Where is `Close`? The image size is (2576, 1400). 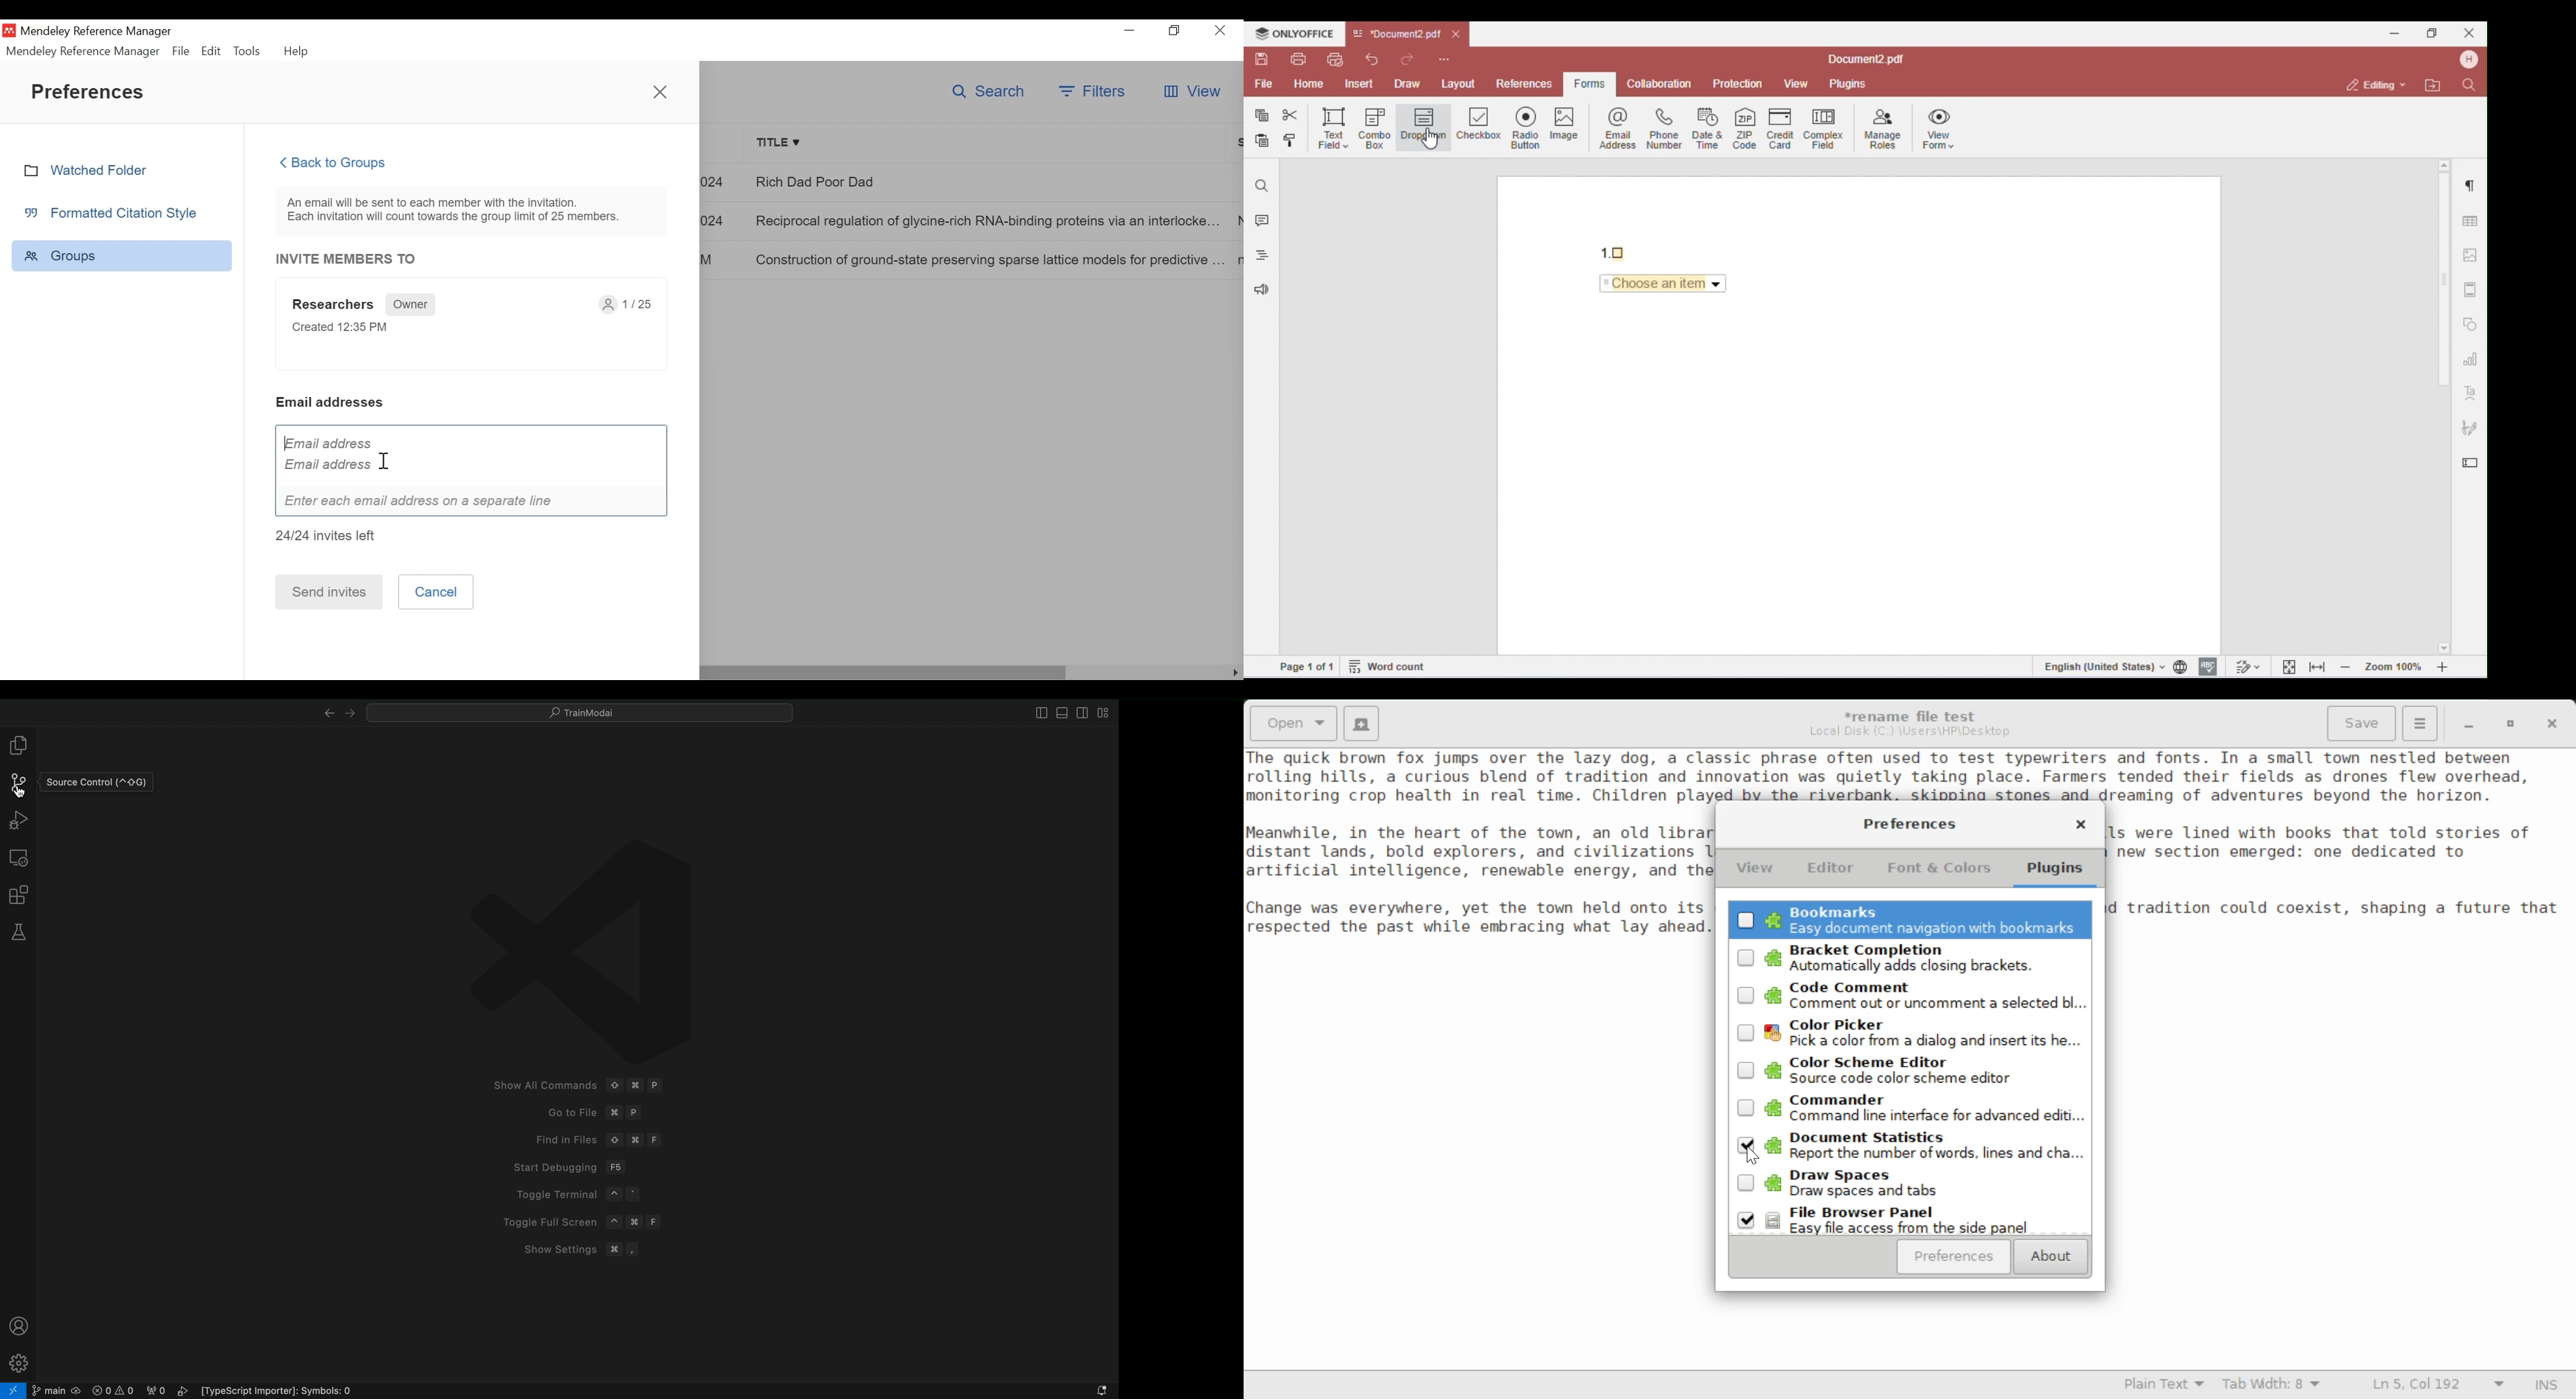 Close is located at coordinates (1221, 30).